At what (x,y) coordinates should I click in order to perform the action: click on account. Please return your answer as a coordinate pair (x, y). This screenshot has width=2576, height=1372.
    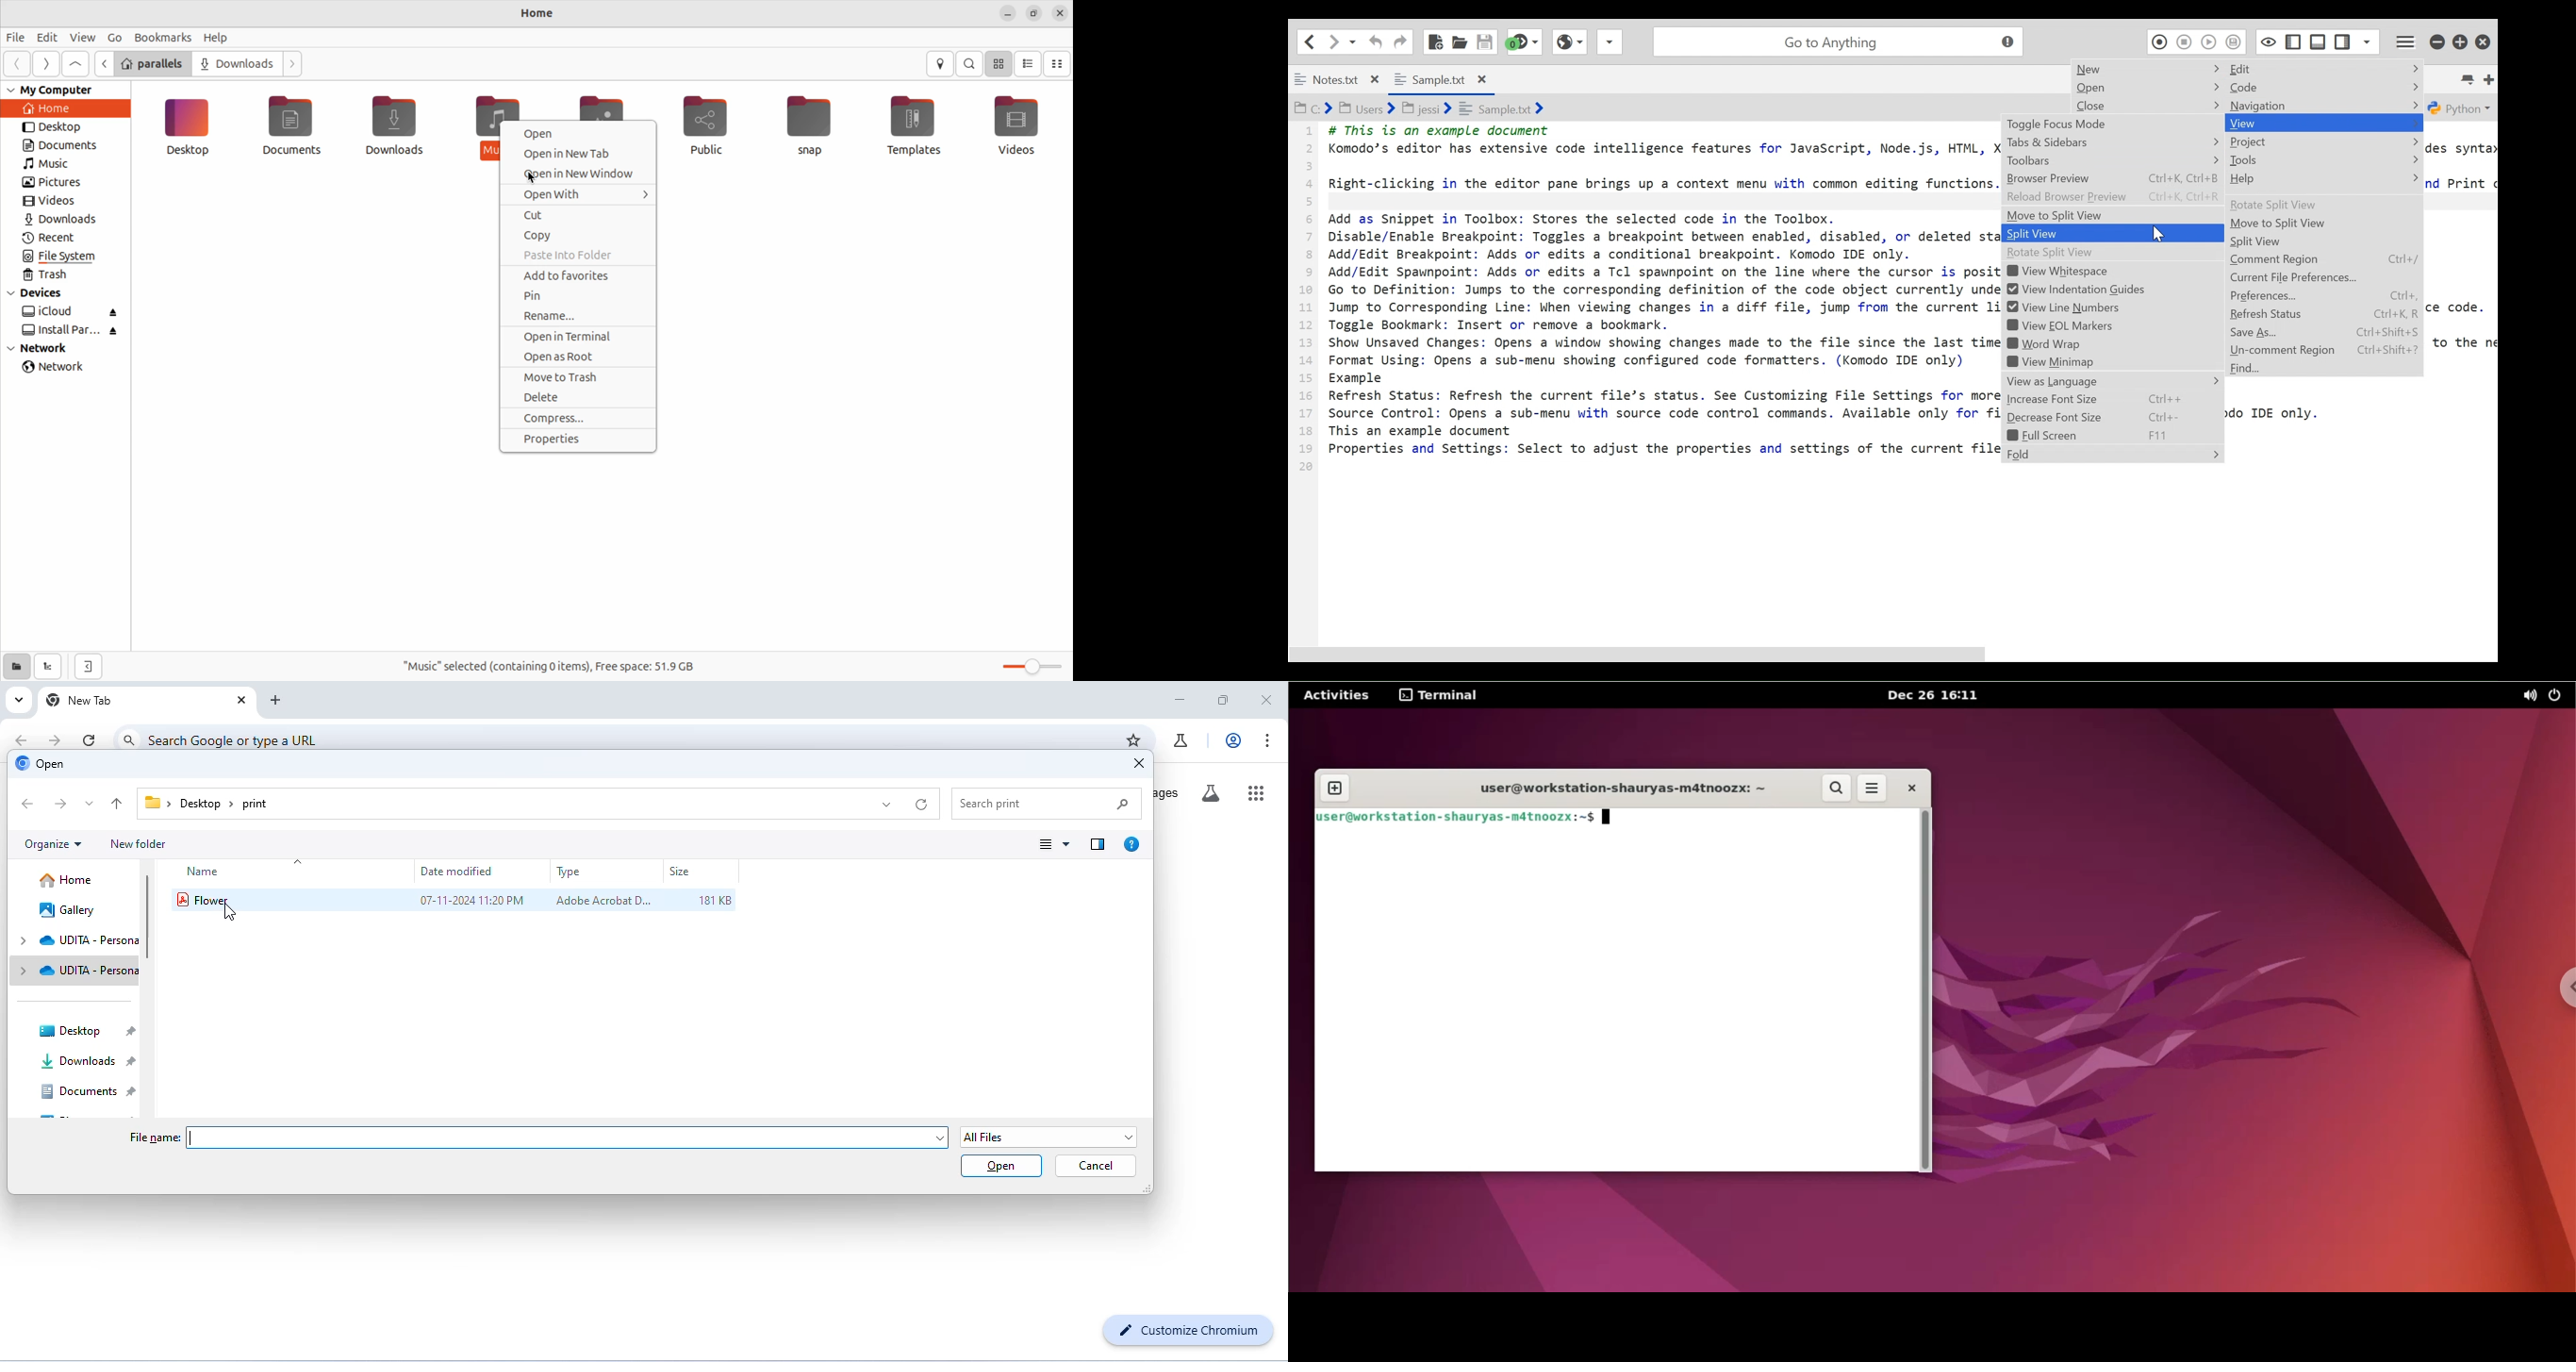
    Looking at the image, I should click on (1232, 740).